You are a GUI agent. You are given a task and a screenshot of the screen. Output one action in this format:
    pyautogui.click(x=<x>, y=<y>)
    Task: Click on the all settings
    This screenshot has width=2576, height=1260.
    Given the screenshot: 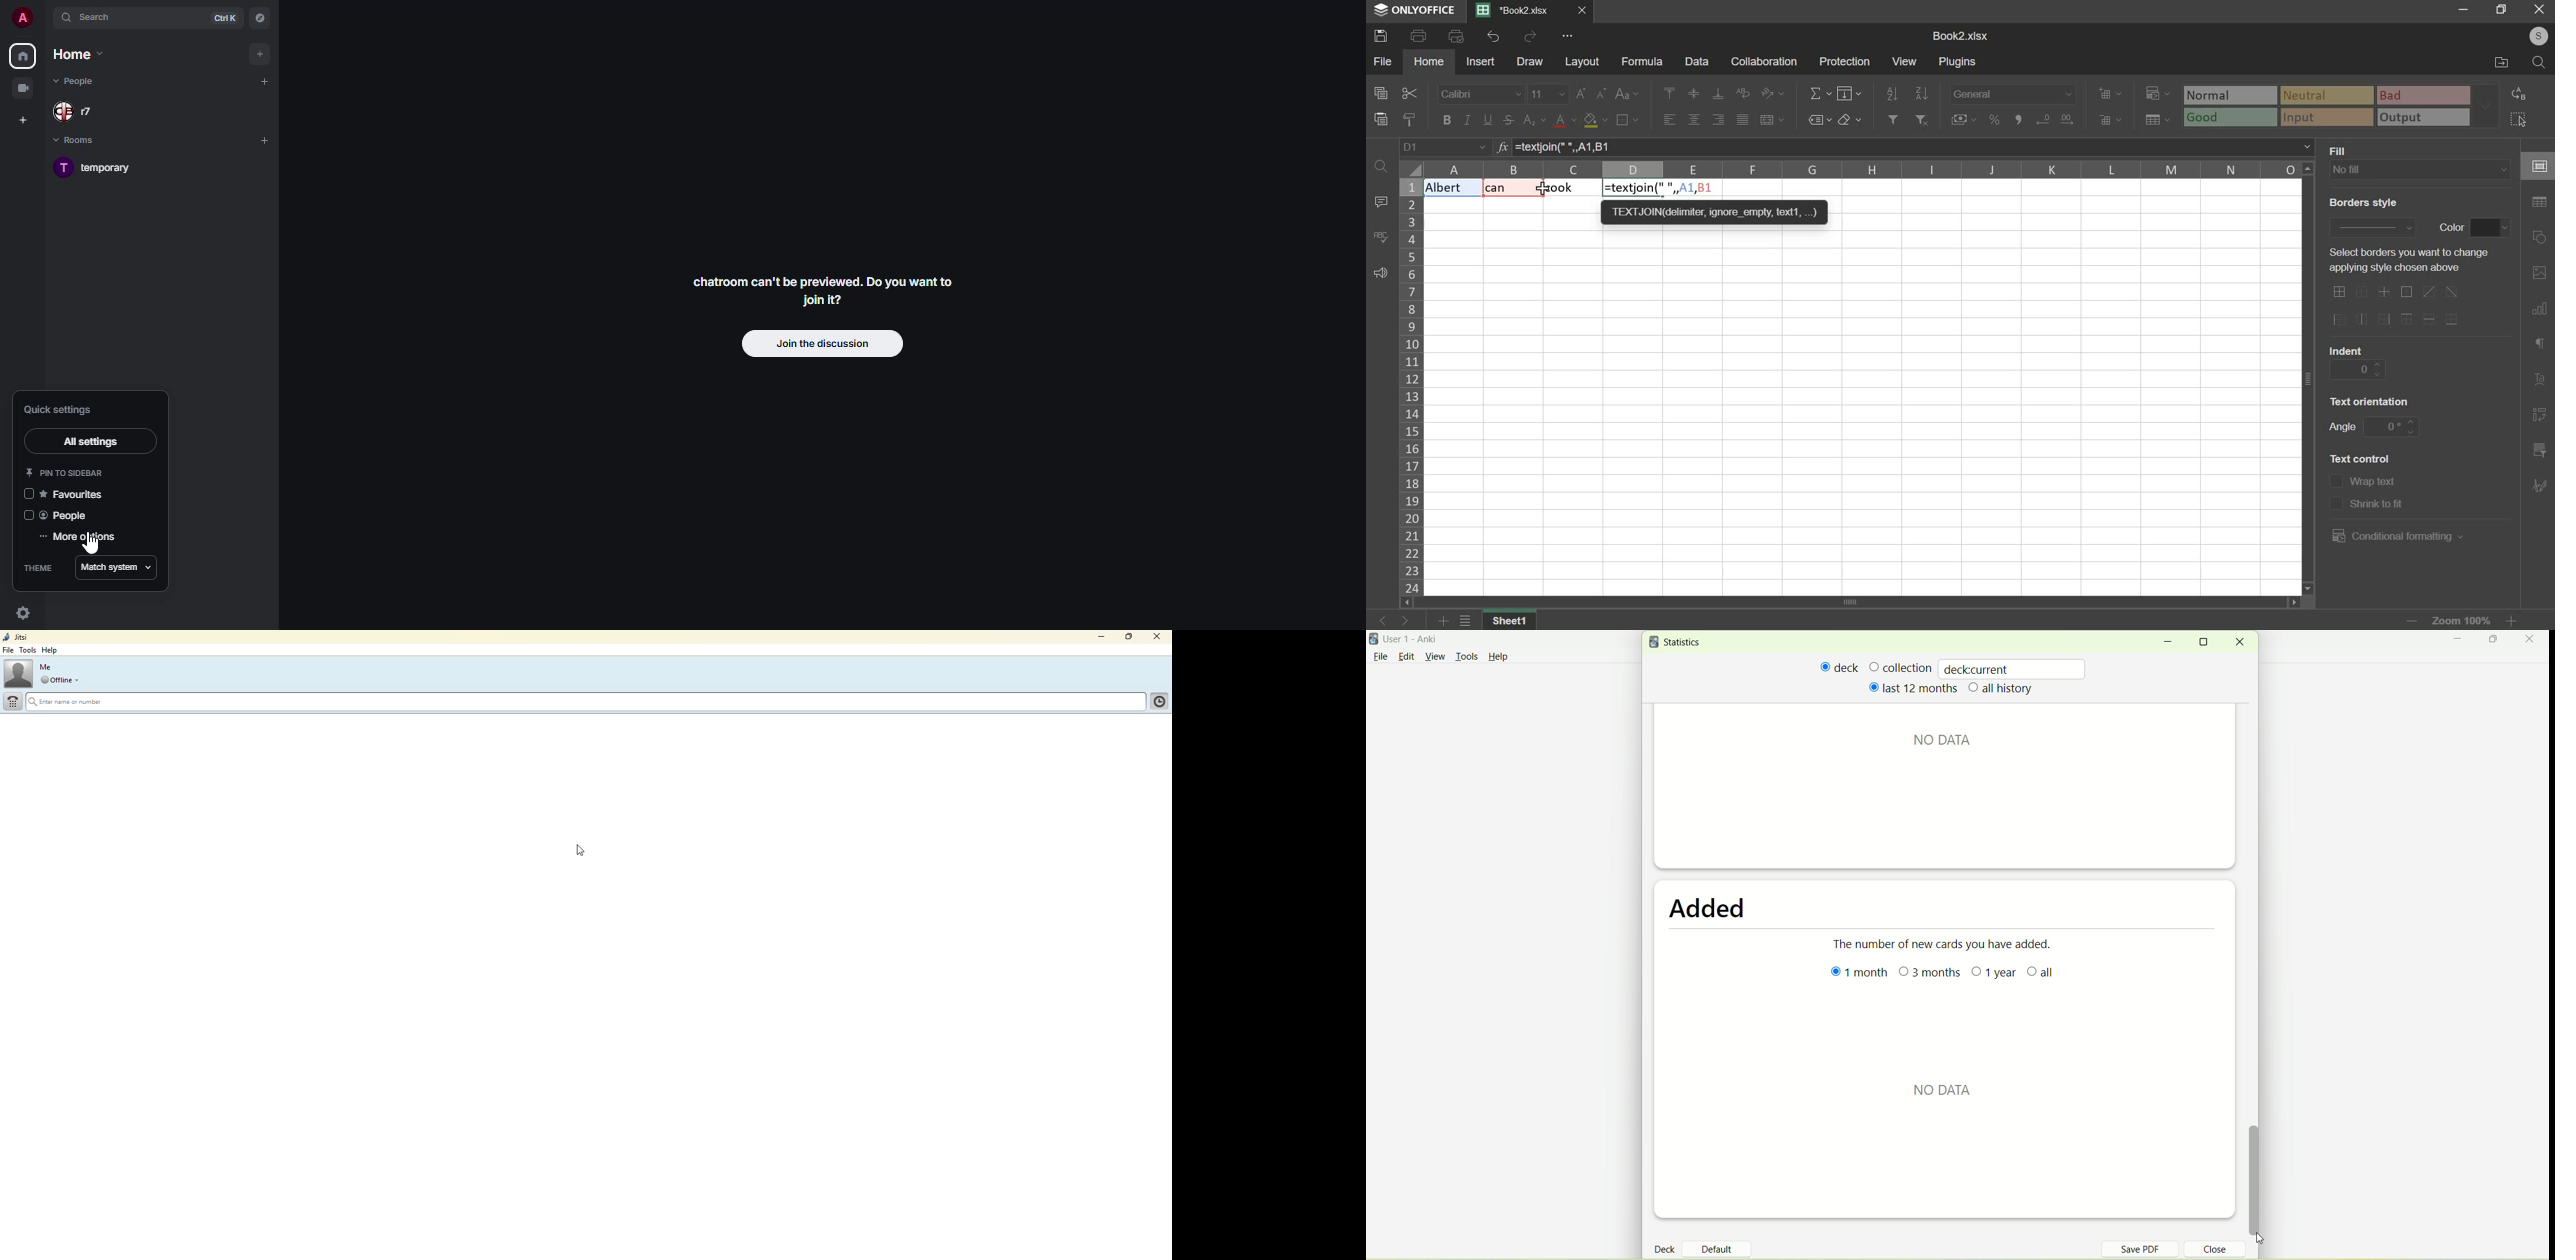 What is the action you would take?
    pyautogui.click(x=89, y=441)
    